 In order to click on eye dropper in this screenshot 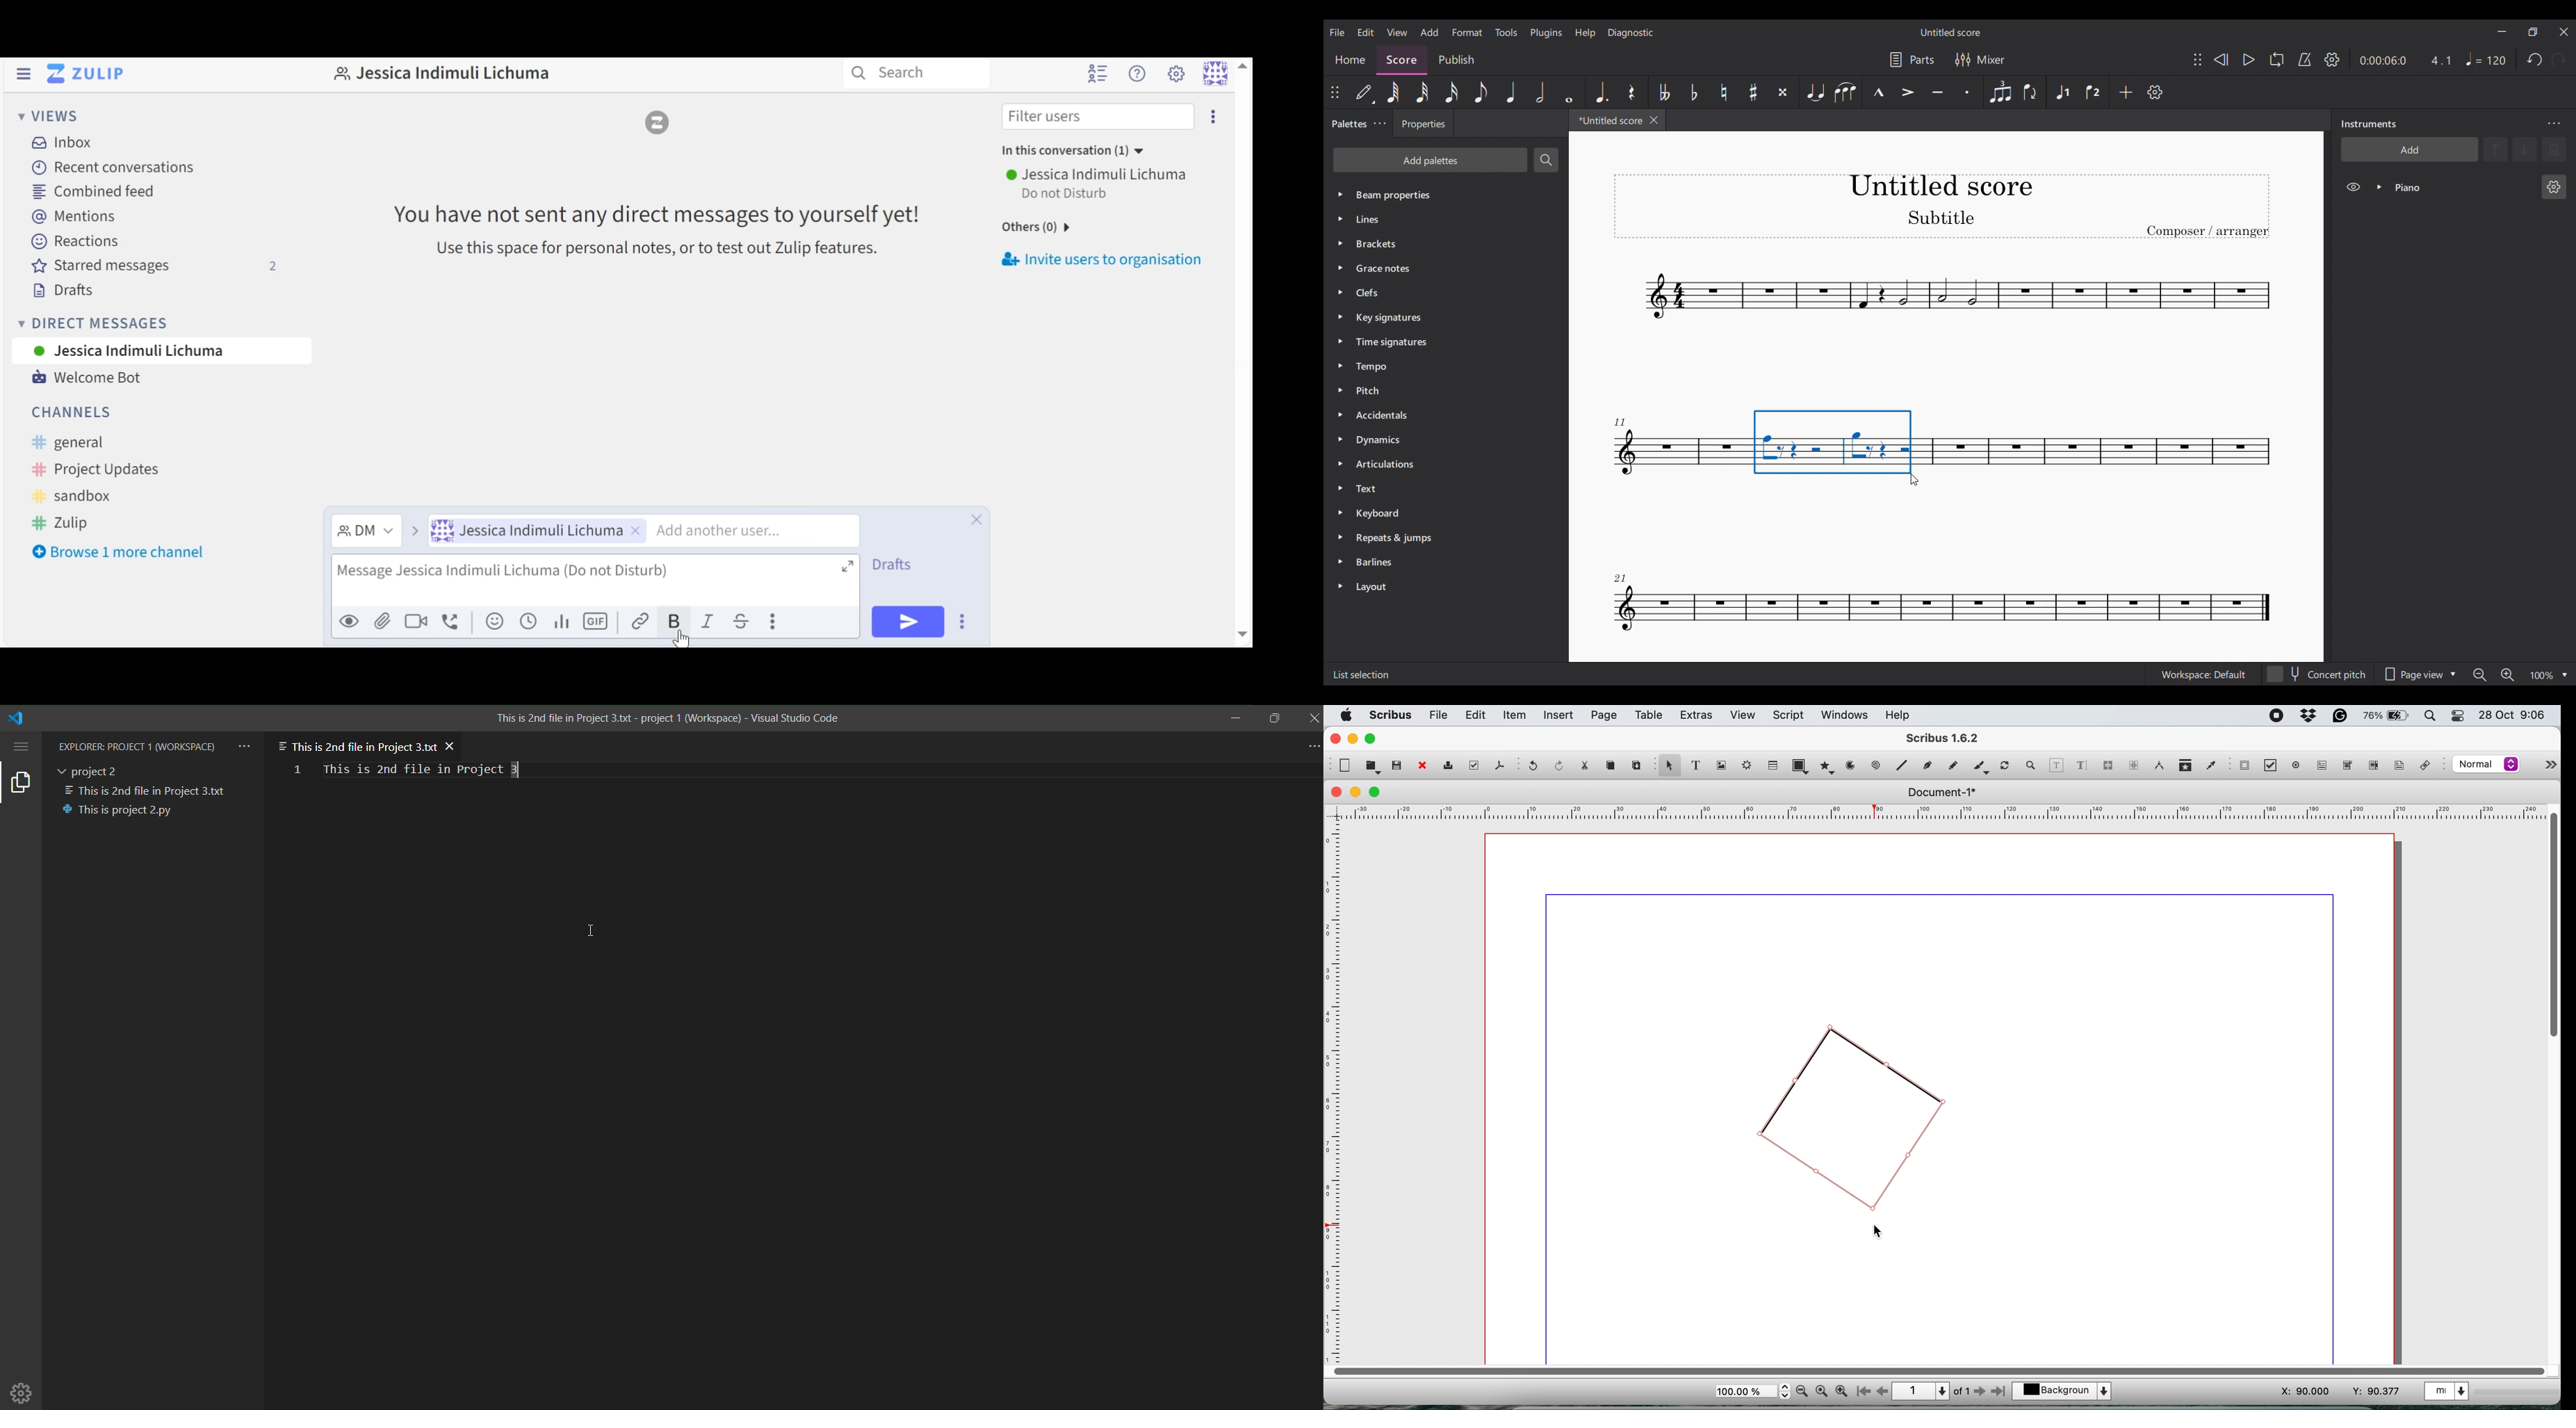, I will do `click(2210, 764)`.